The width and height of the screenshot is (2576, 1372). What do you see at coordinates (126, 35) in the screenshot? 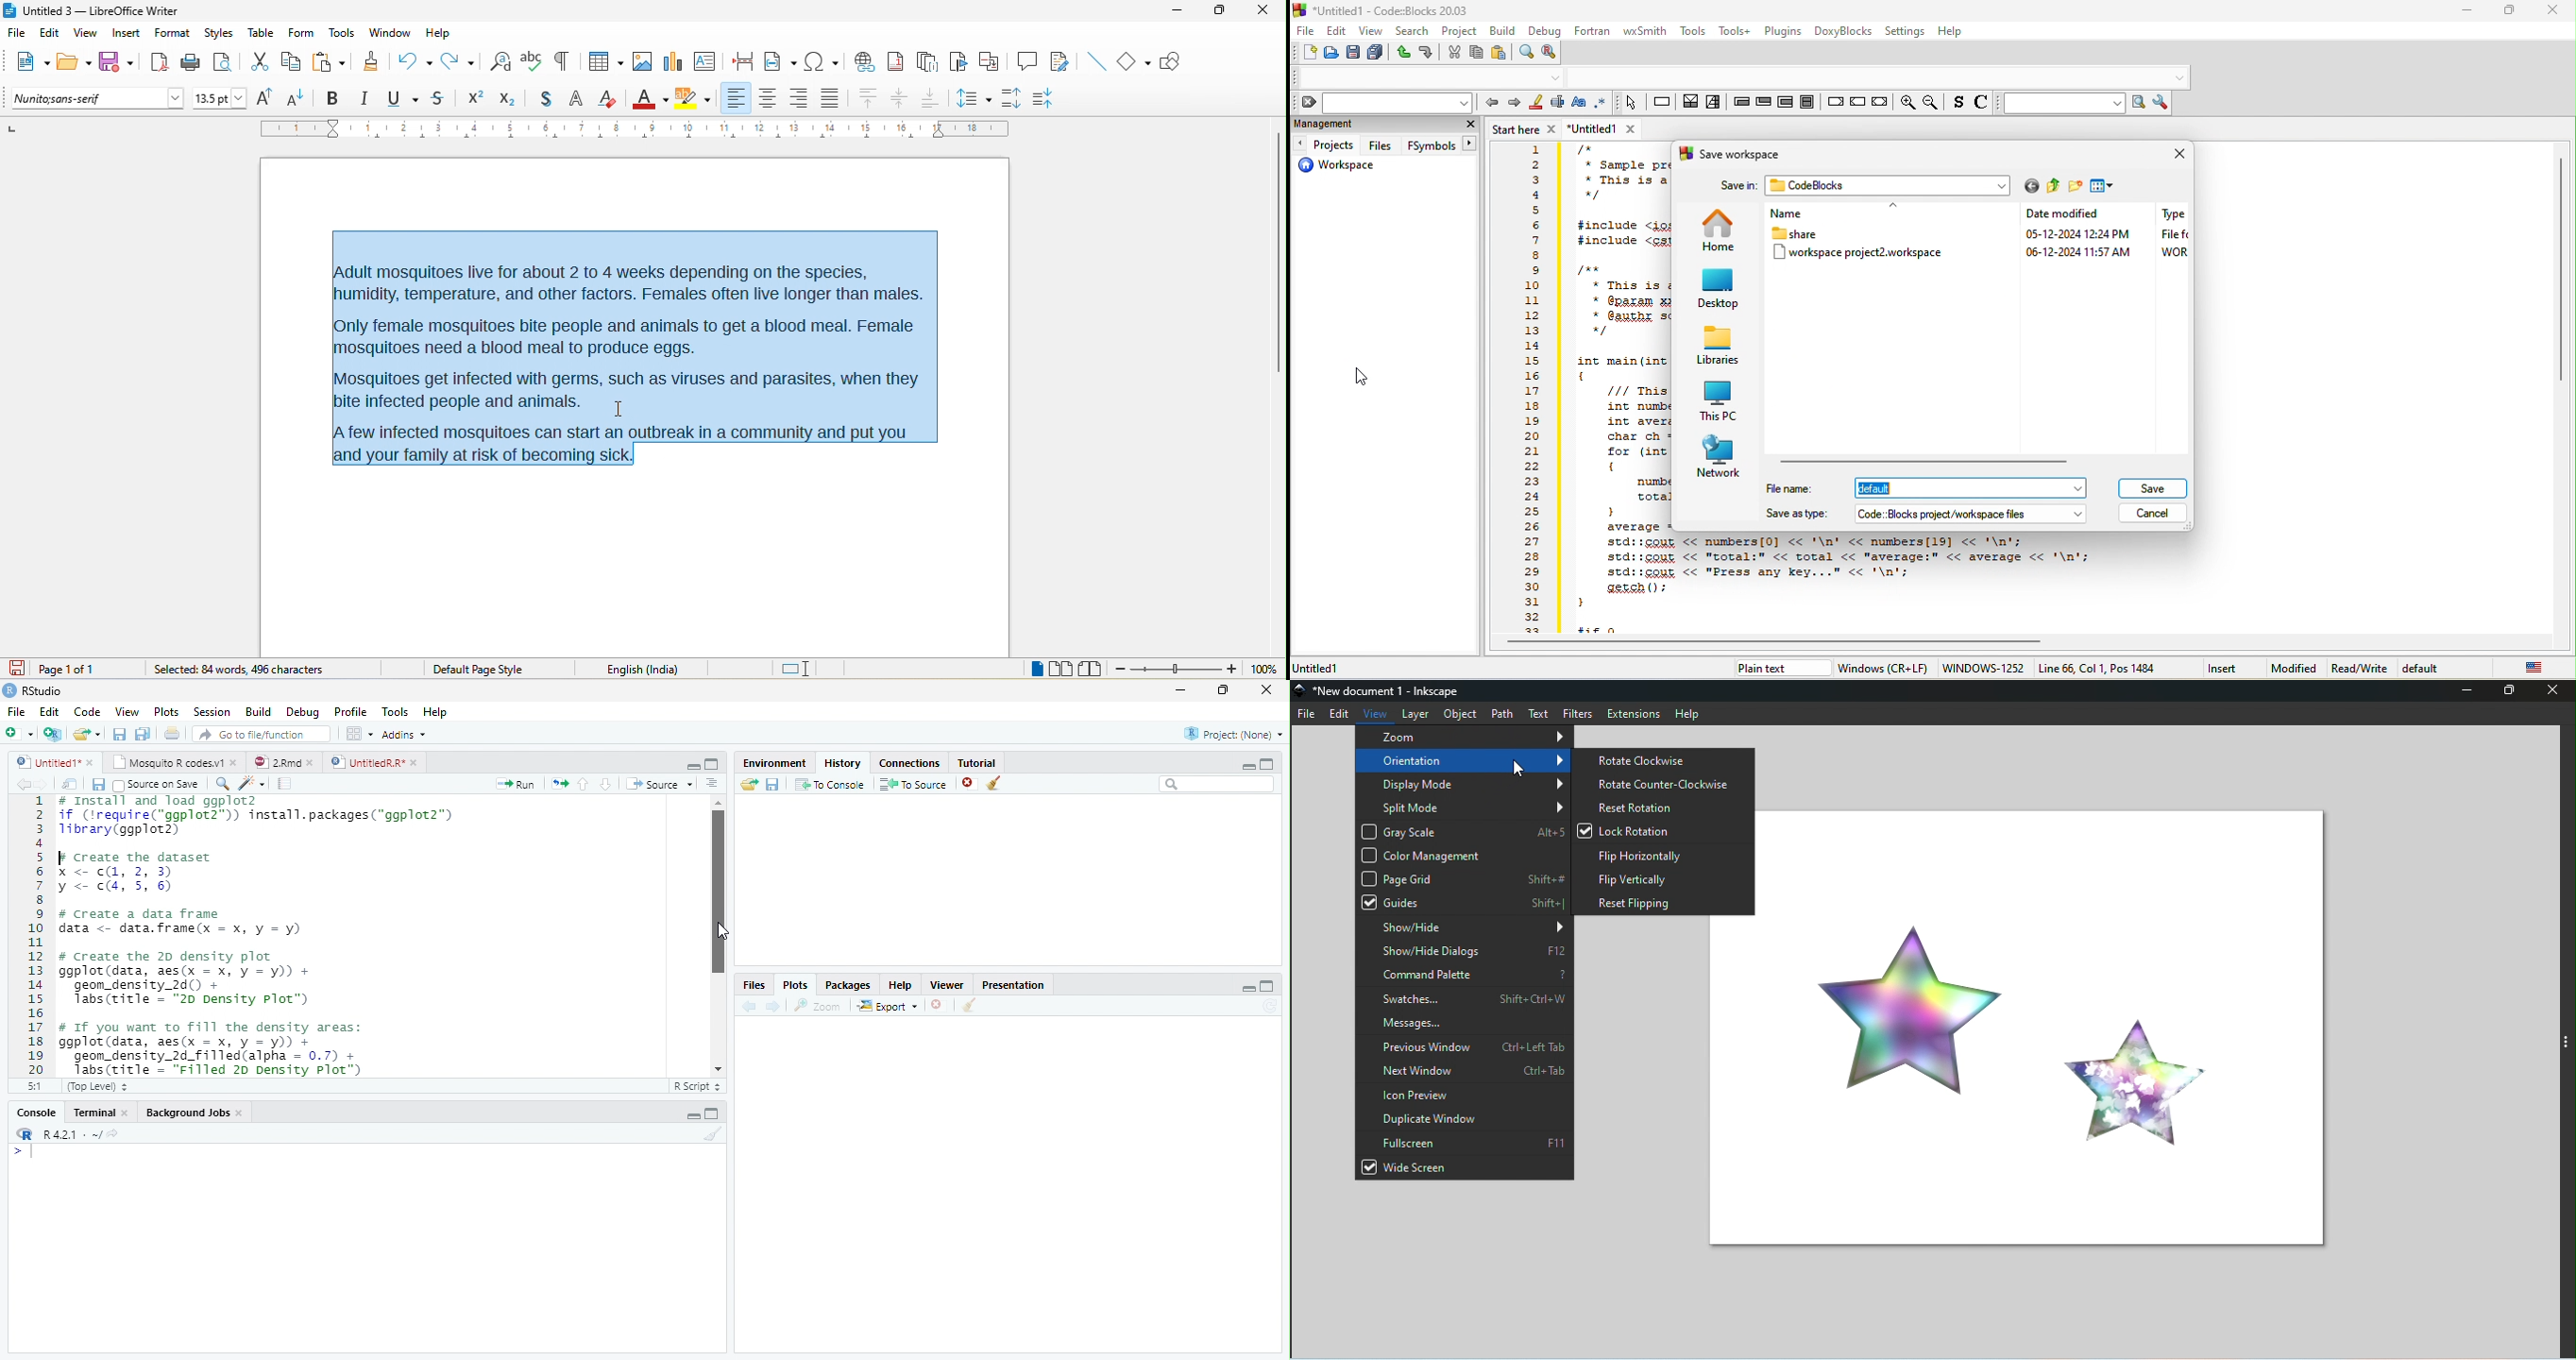
I see `insert` at bounding box center [126, 35].